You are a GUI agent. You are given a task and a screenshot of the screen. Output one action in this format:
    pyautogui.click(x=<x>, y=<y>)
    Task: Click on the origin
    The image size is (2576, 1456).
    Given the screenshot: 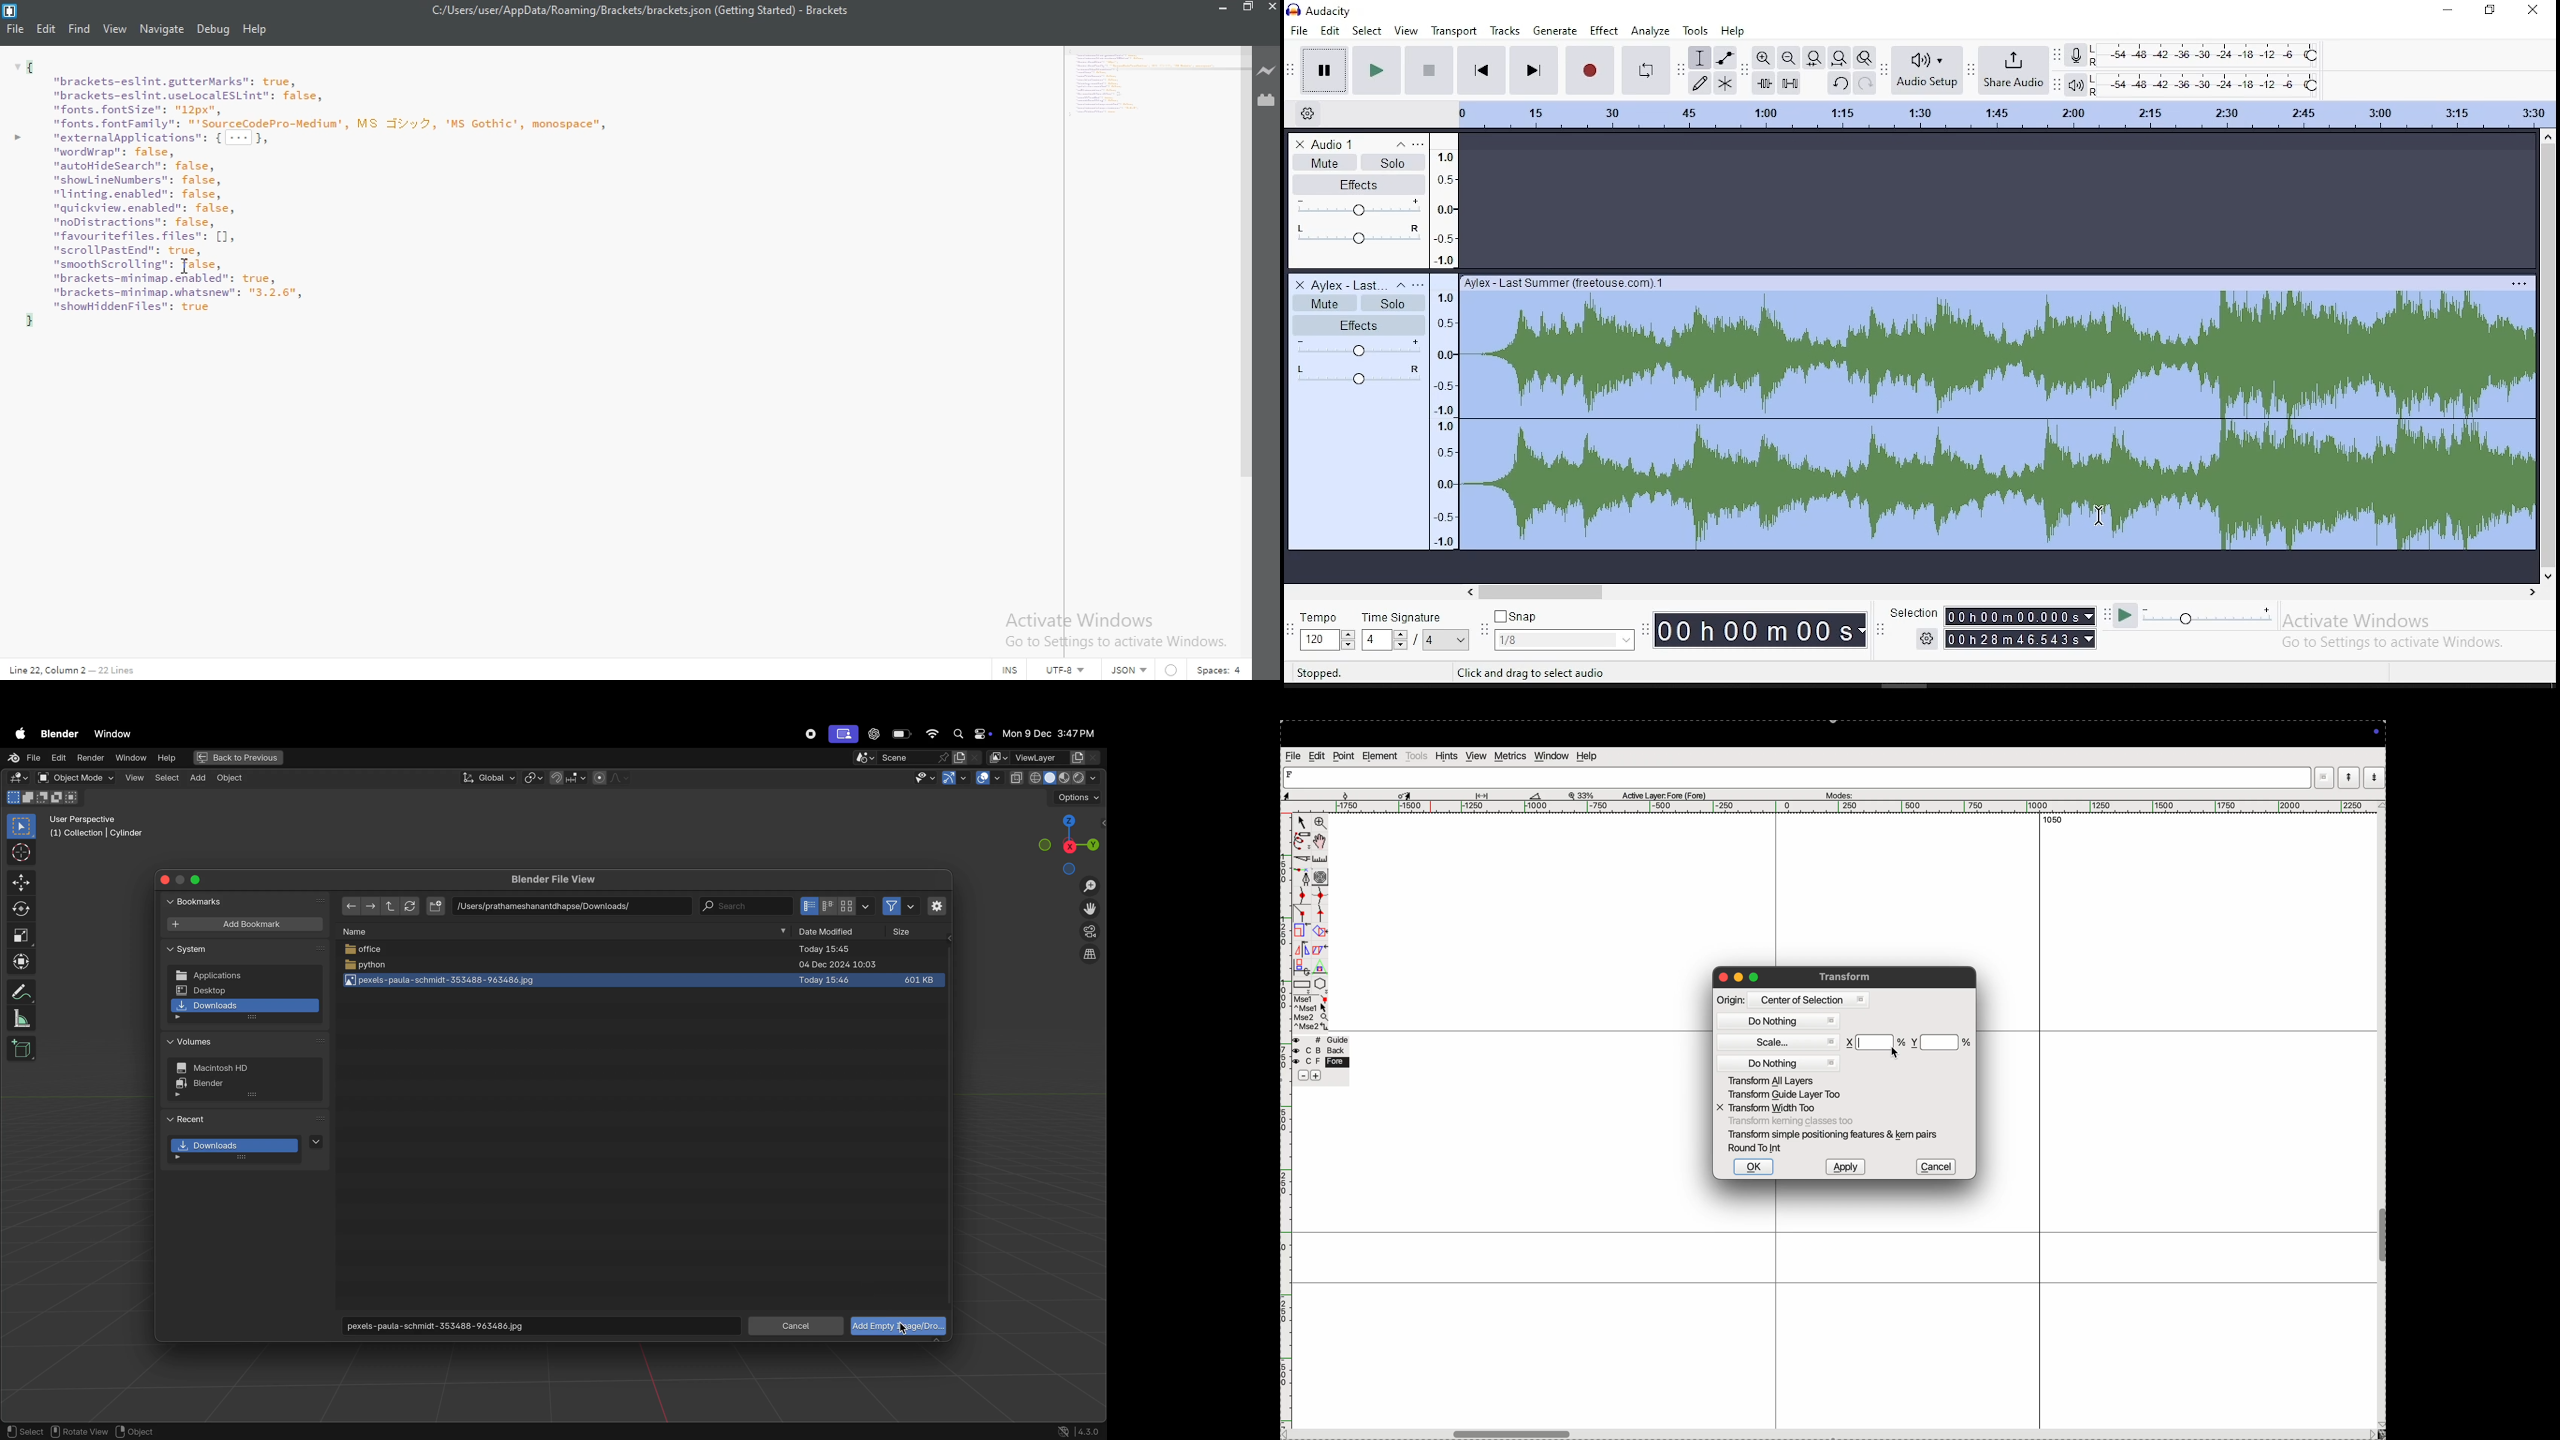 What is the action you would take?
    pyautogui.click(x=1731, y=1000)
    